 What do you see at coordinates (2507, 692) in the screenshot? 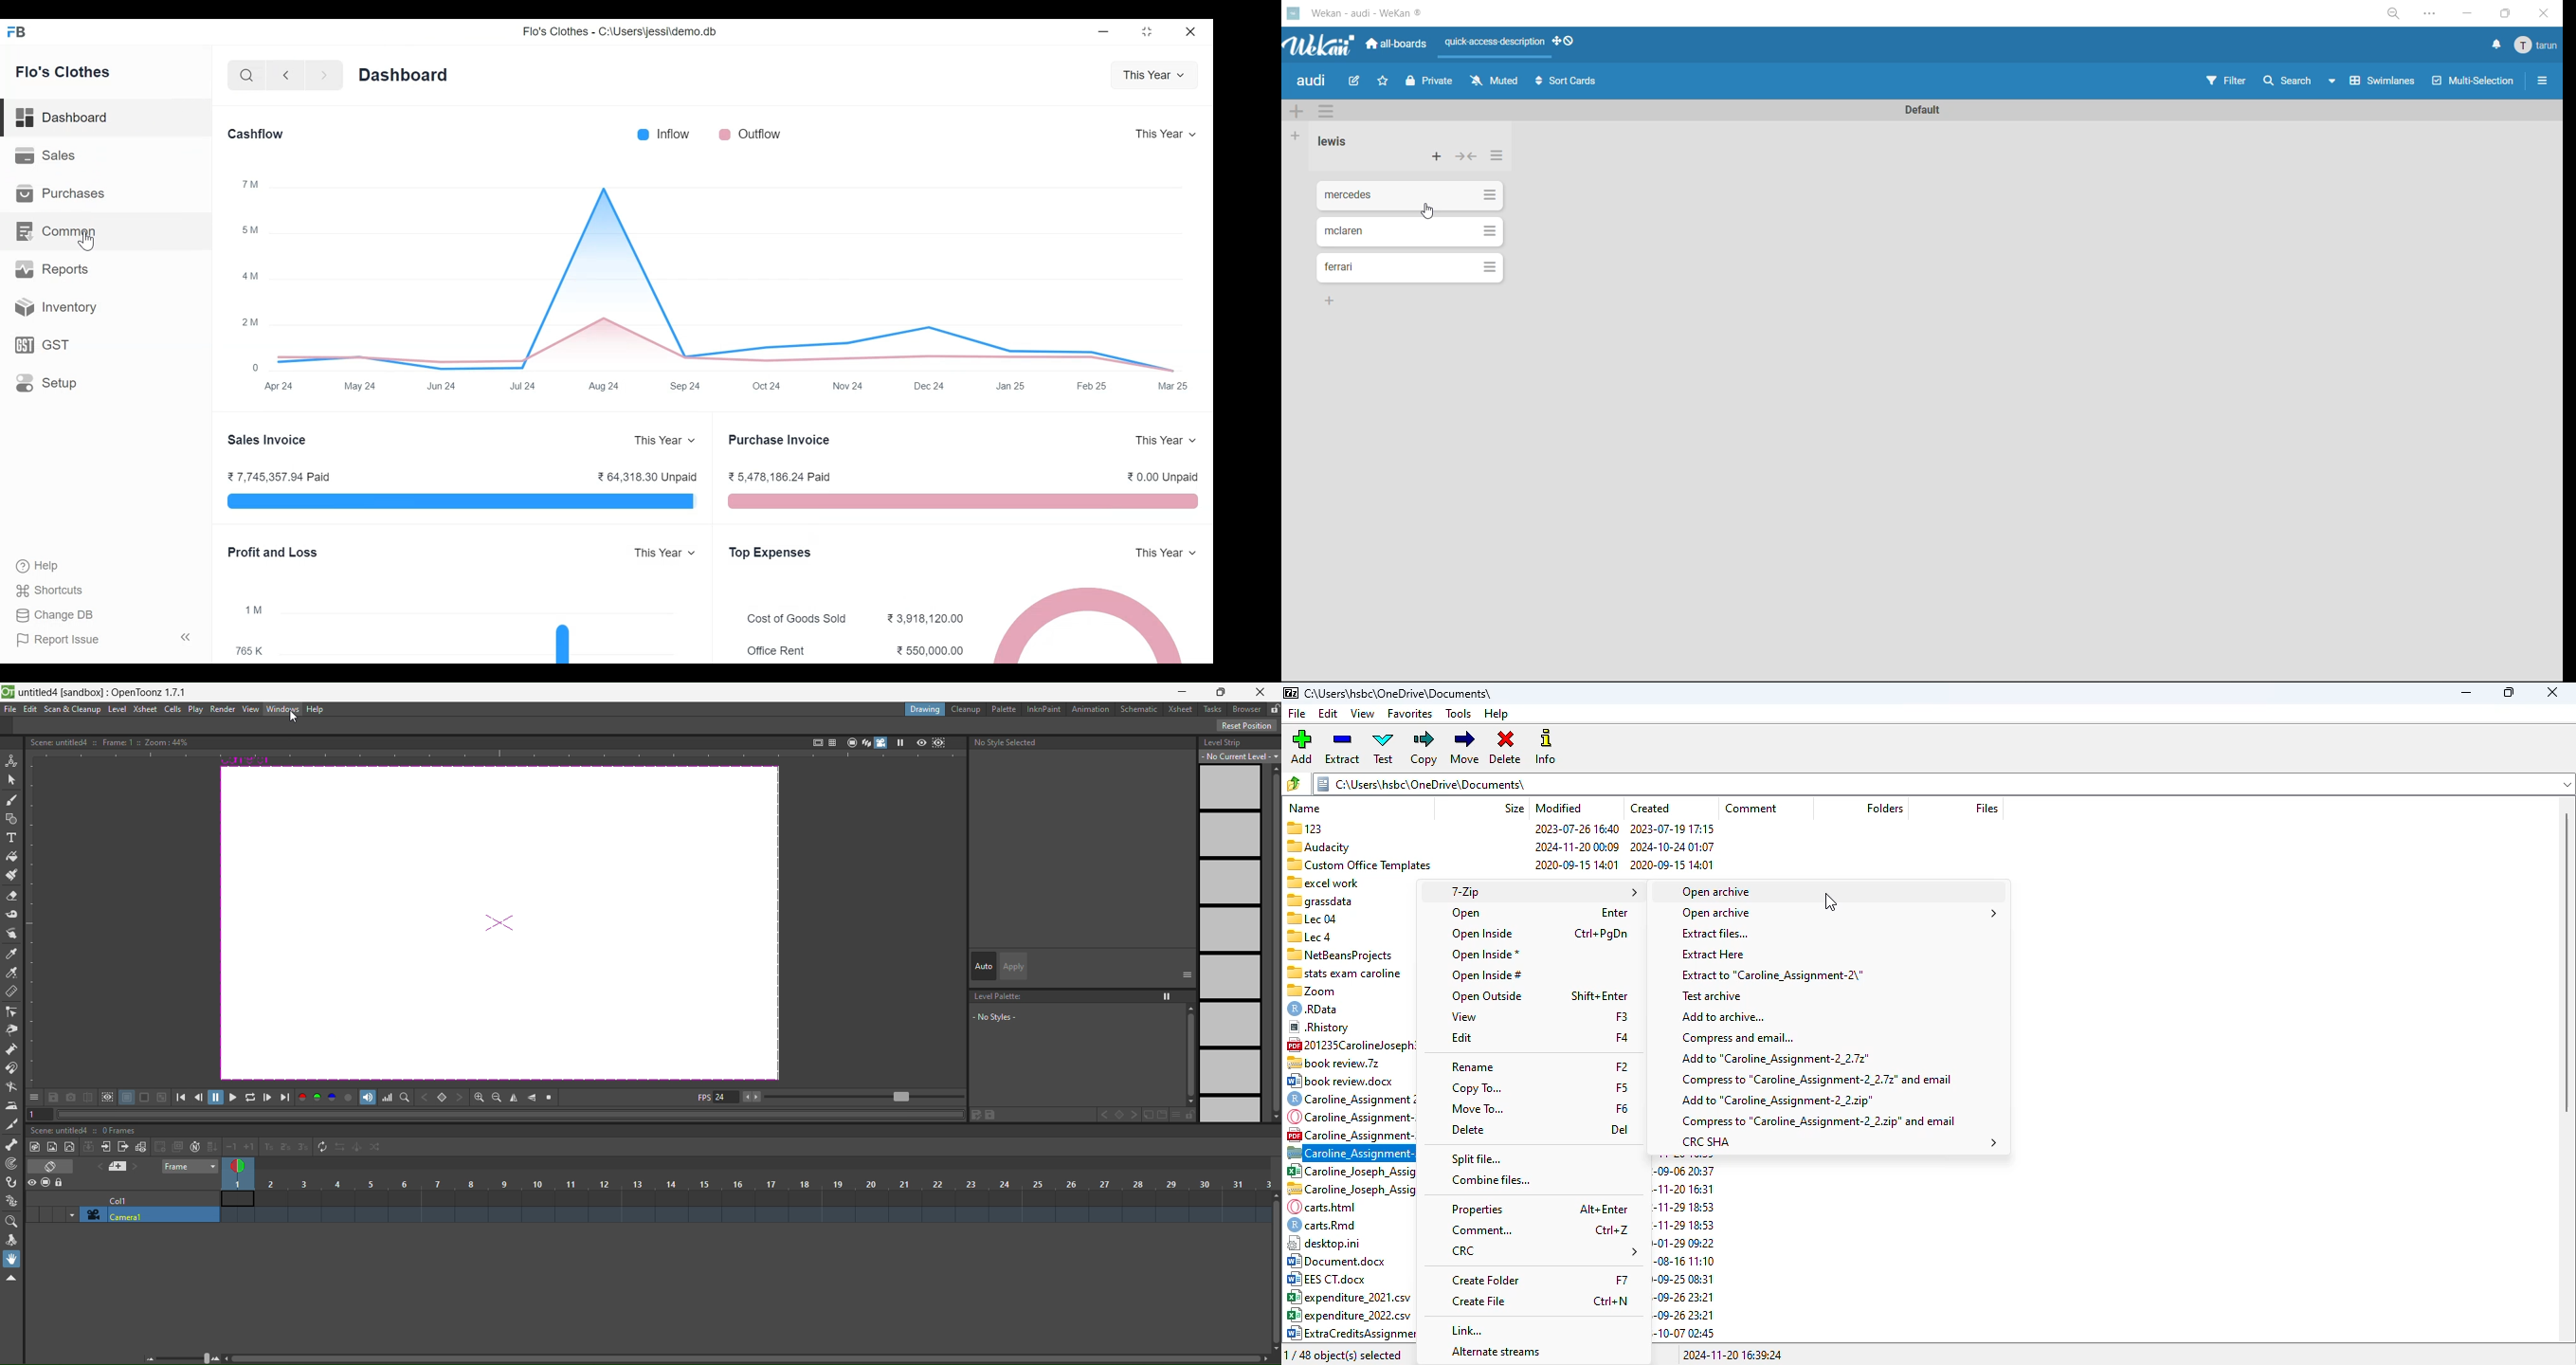
I see `maximize` at bounding box center [2507, 692].